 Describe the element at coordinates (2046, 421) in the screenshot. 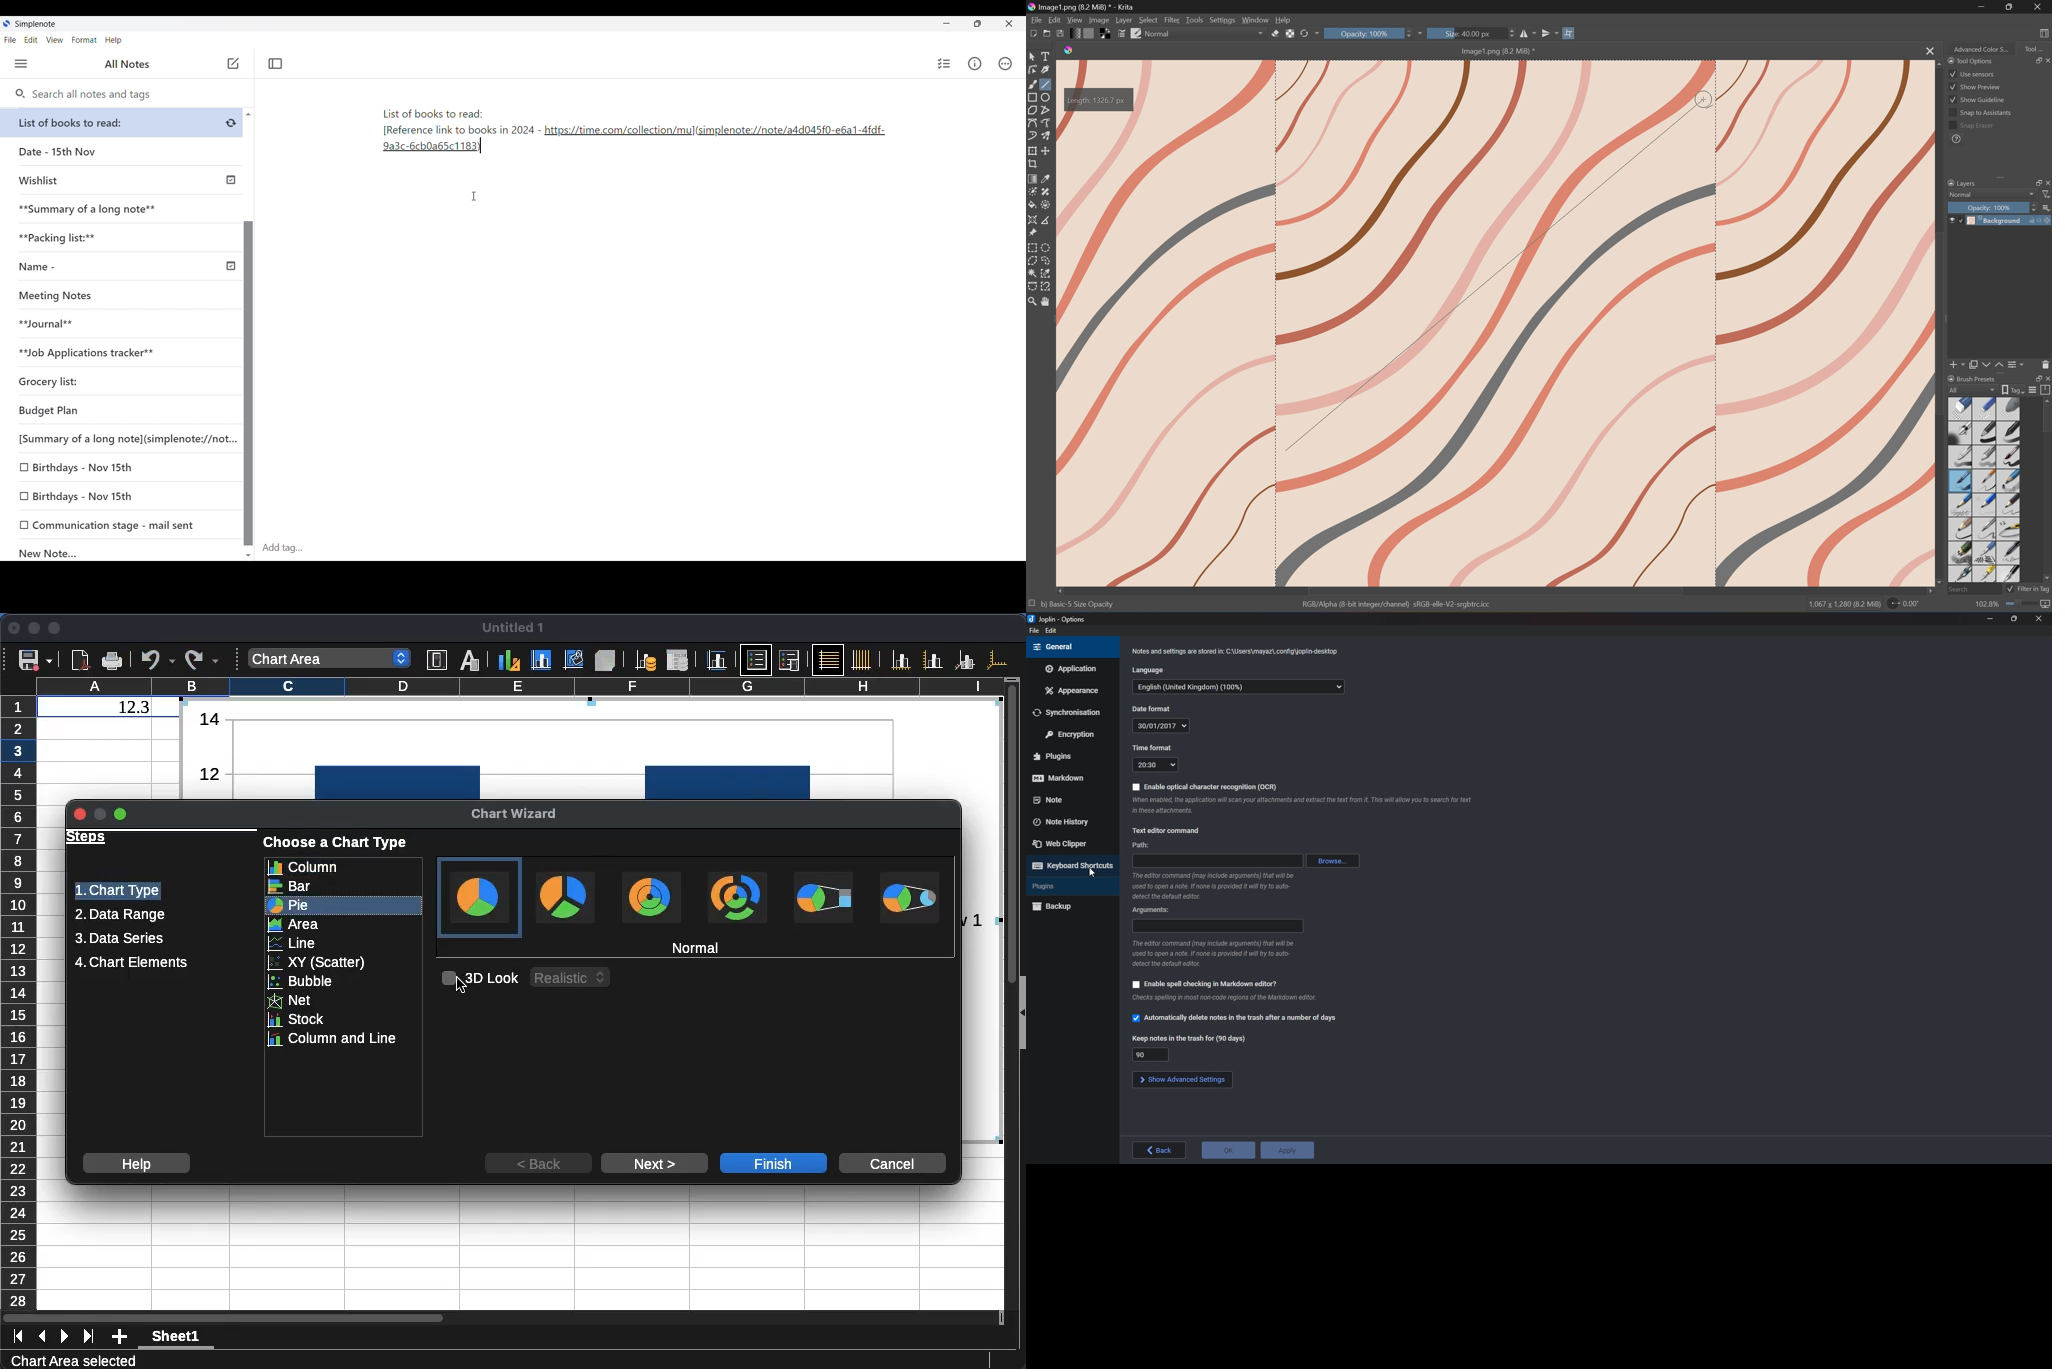

I see `Scroll Bar` at that location.